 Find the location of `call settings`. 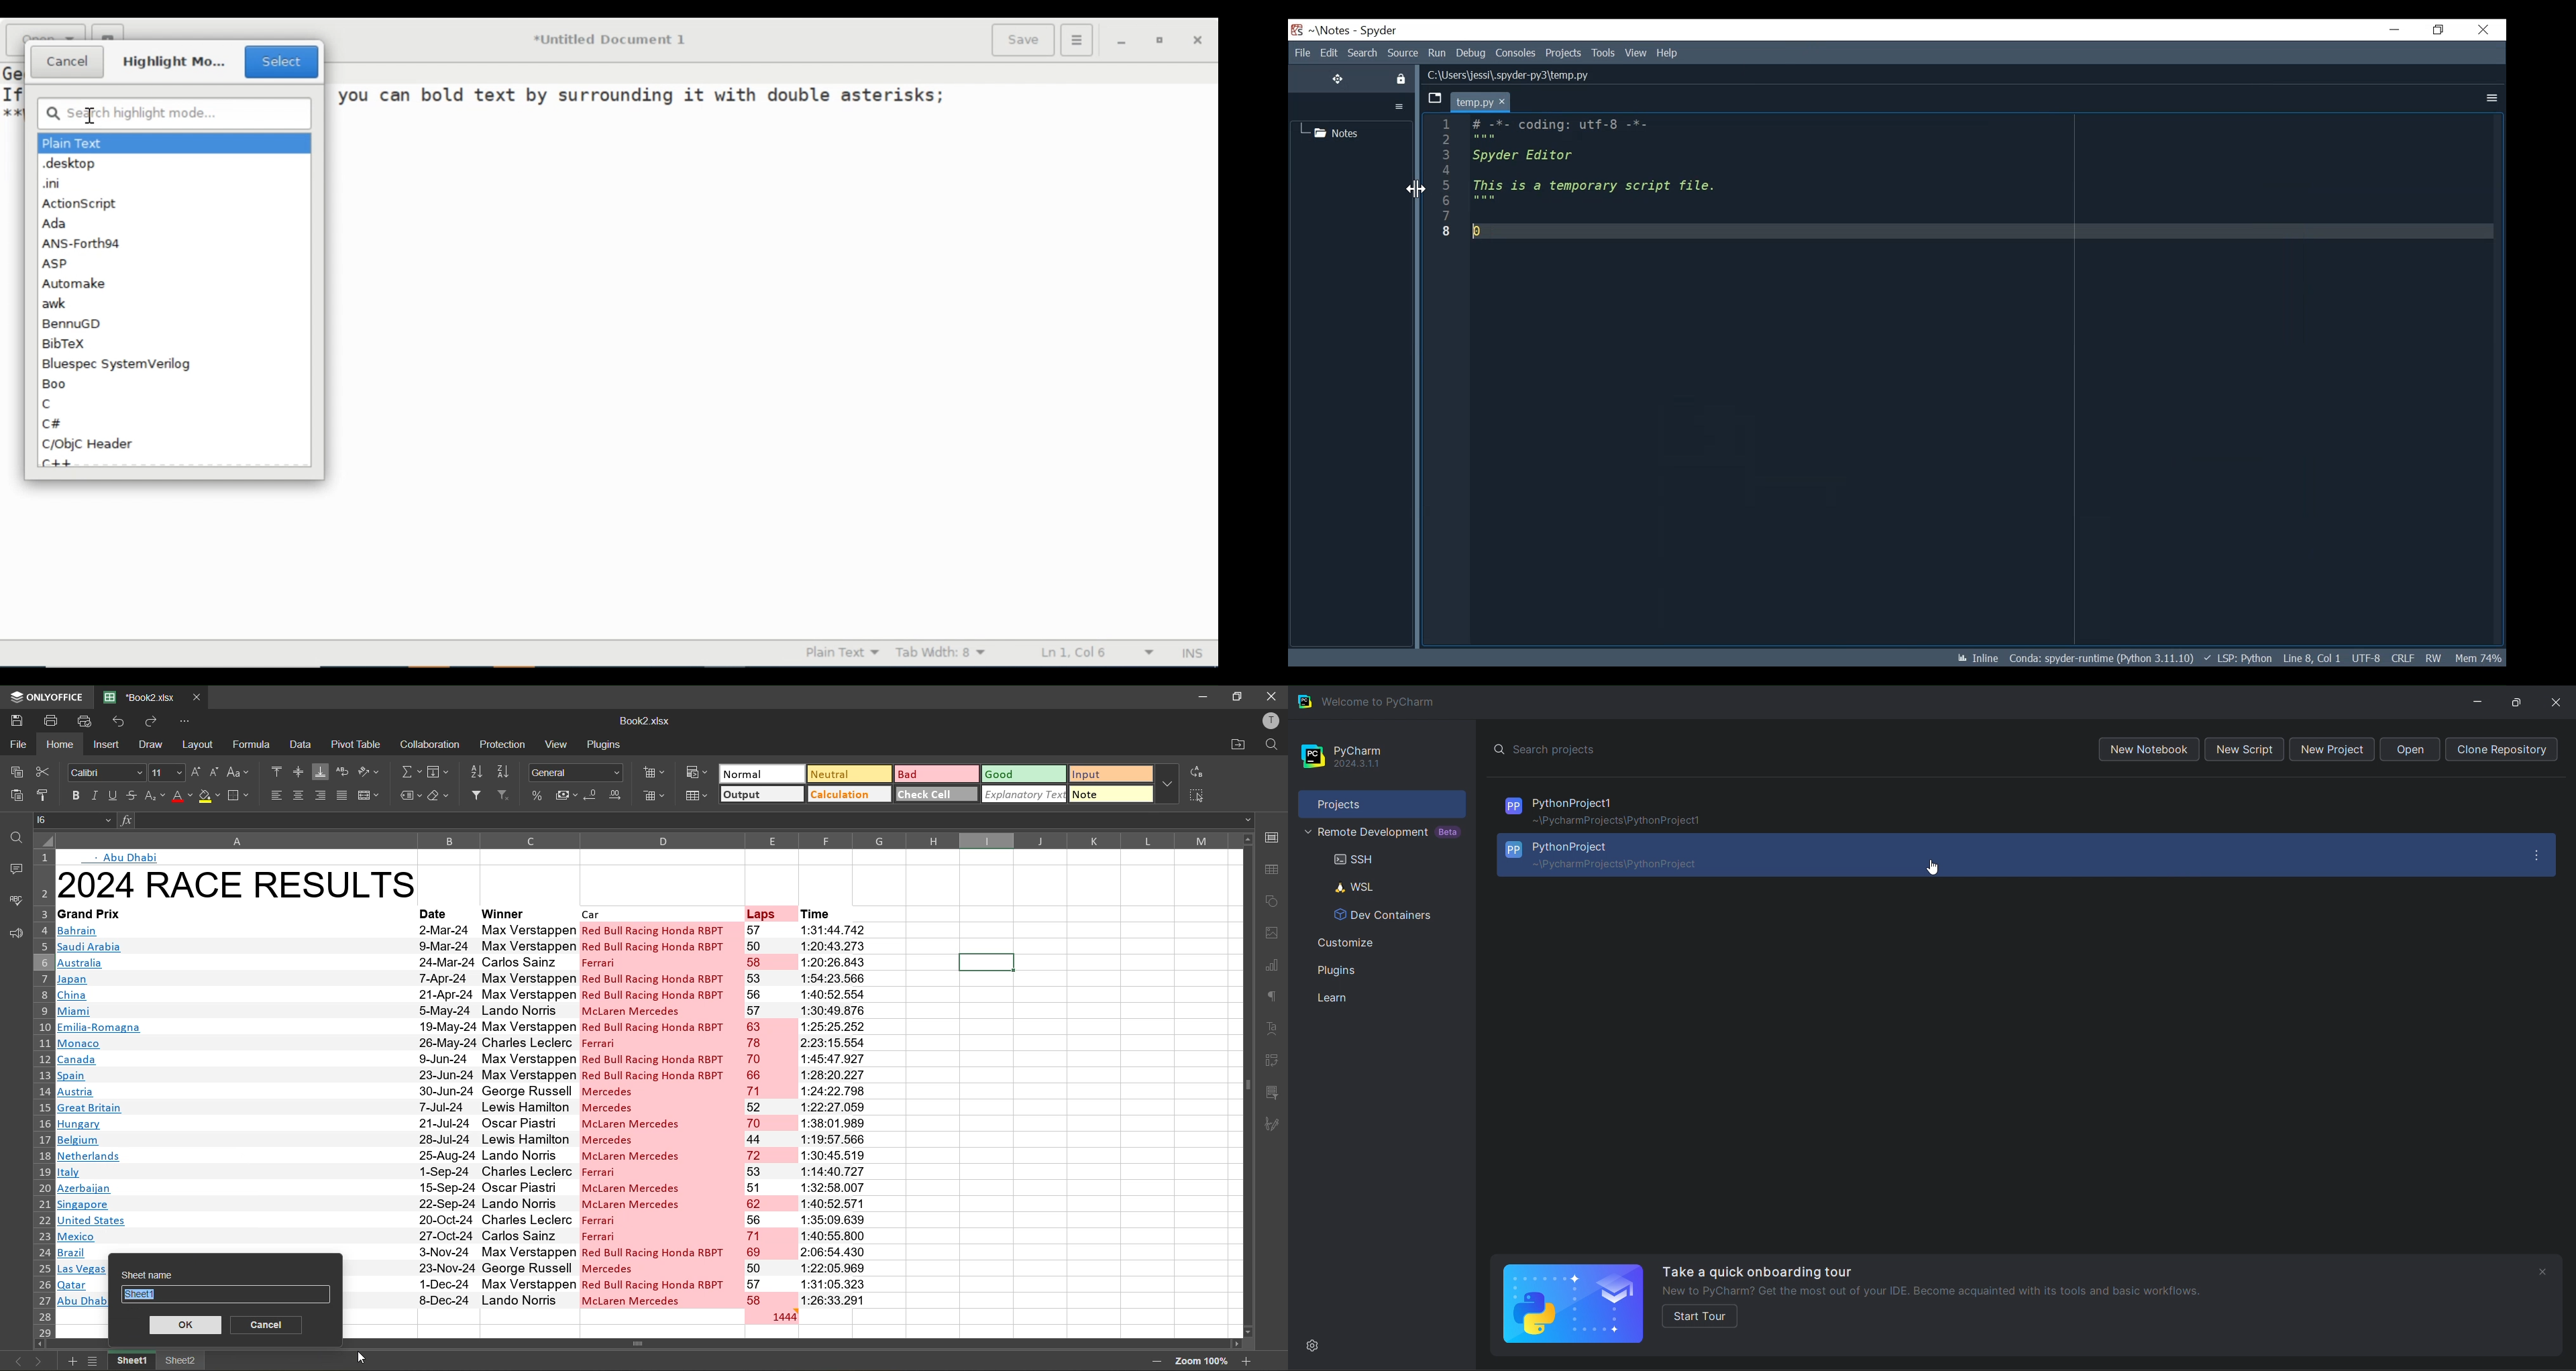

call settings is located at coordinates (1275, 838).